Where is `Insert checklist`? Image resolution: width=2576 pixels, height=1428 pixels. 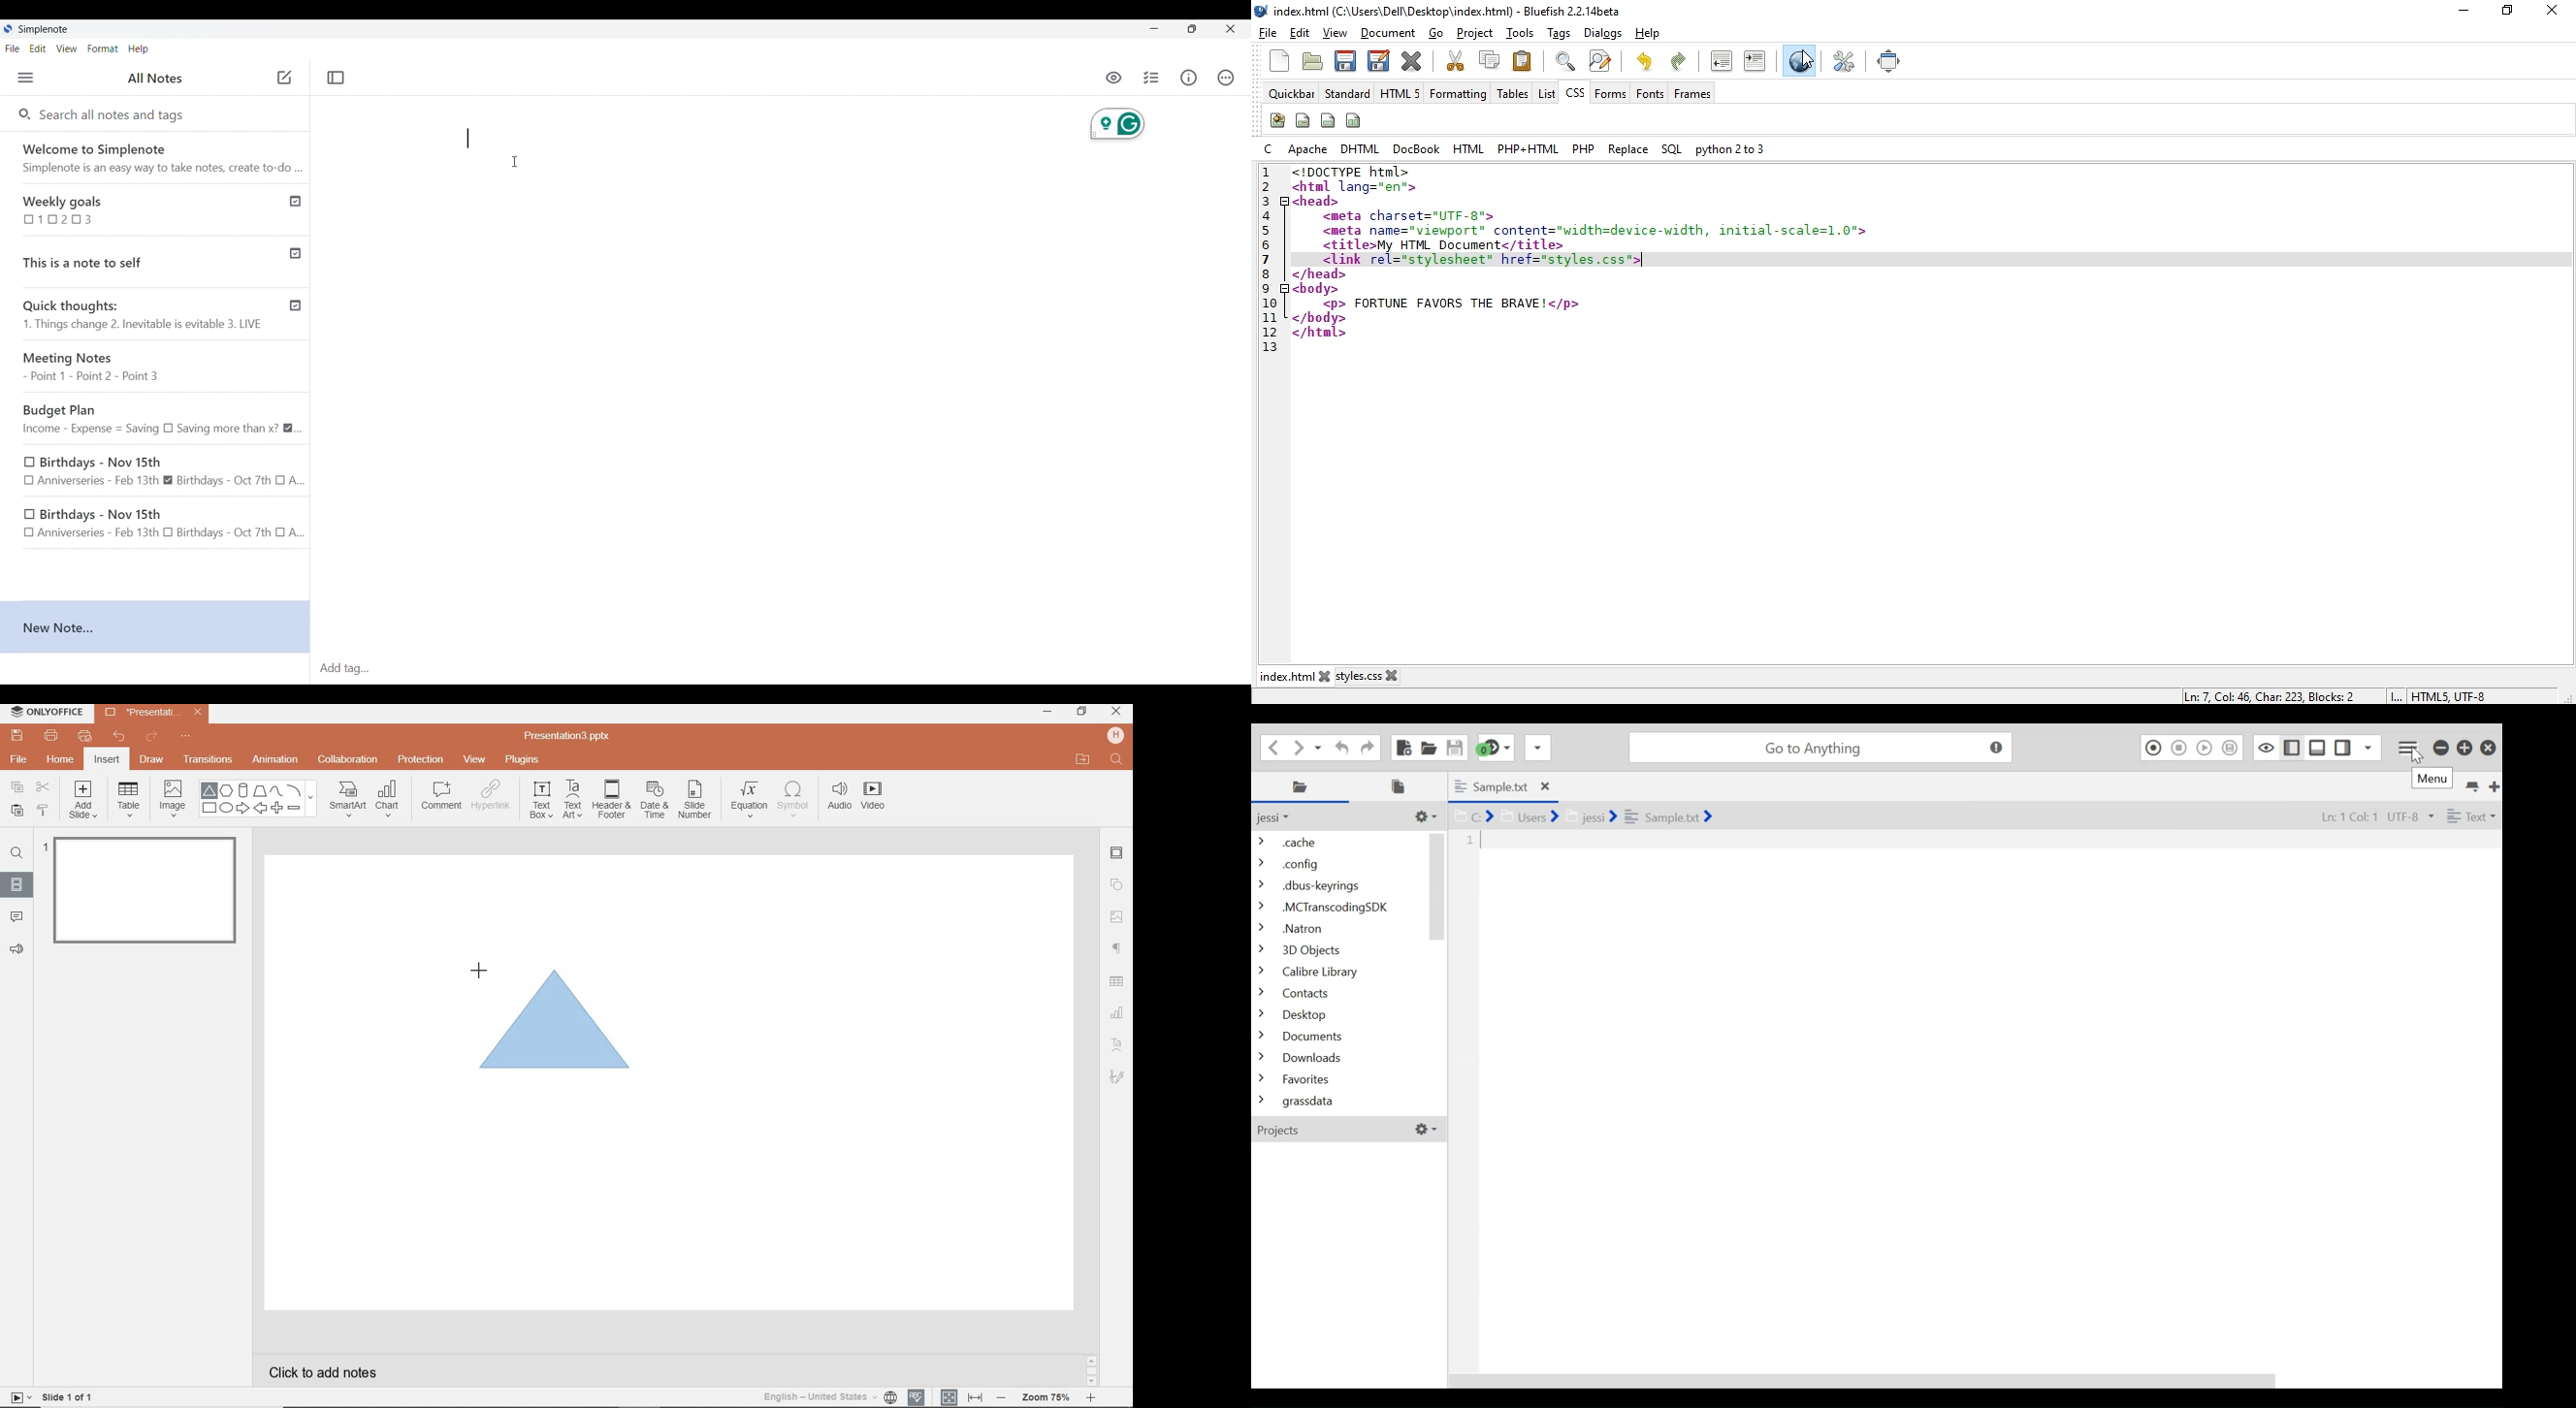 Insert checklist is located at coordinates (1153, 78).